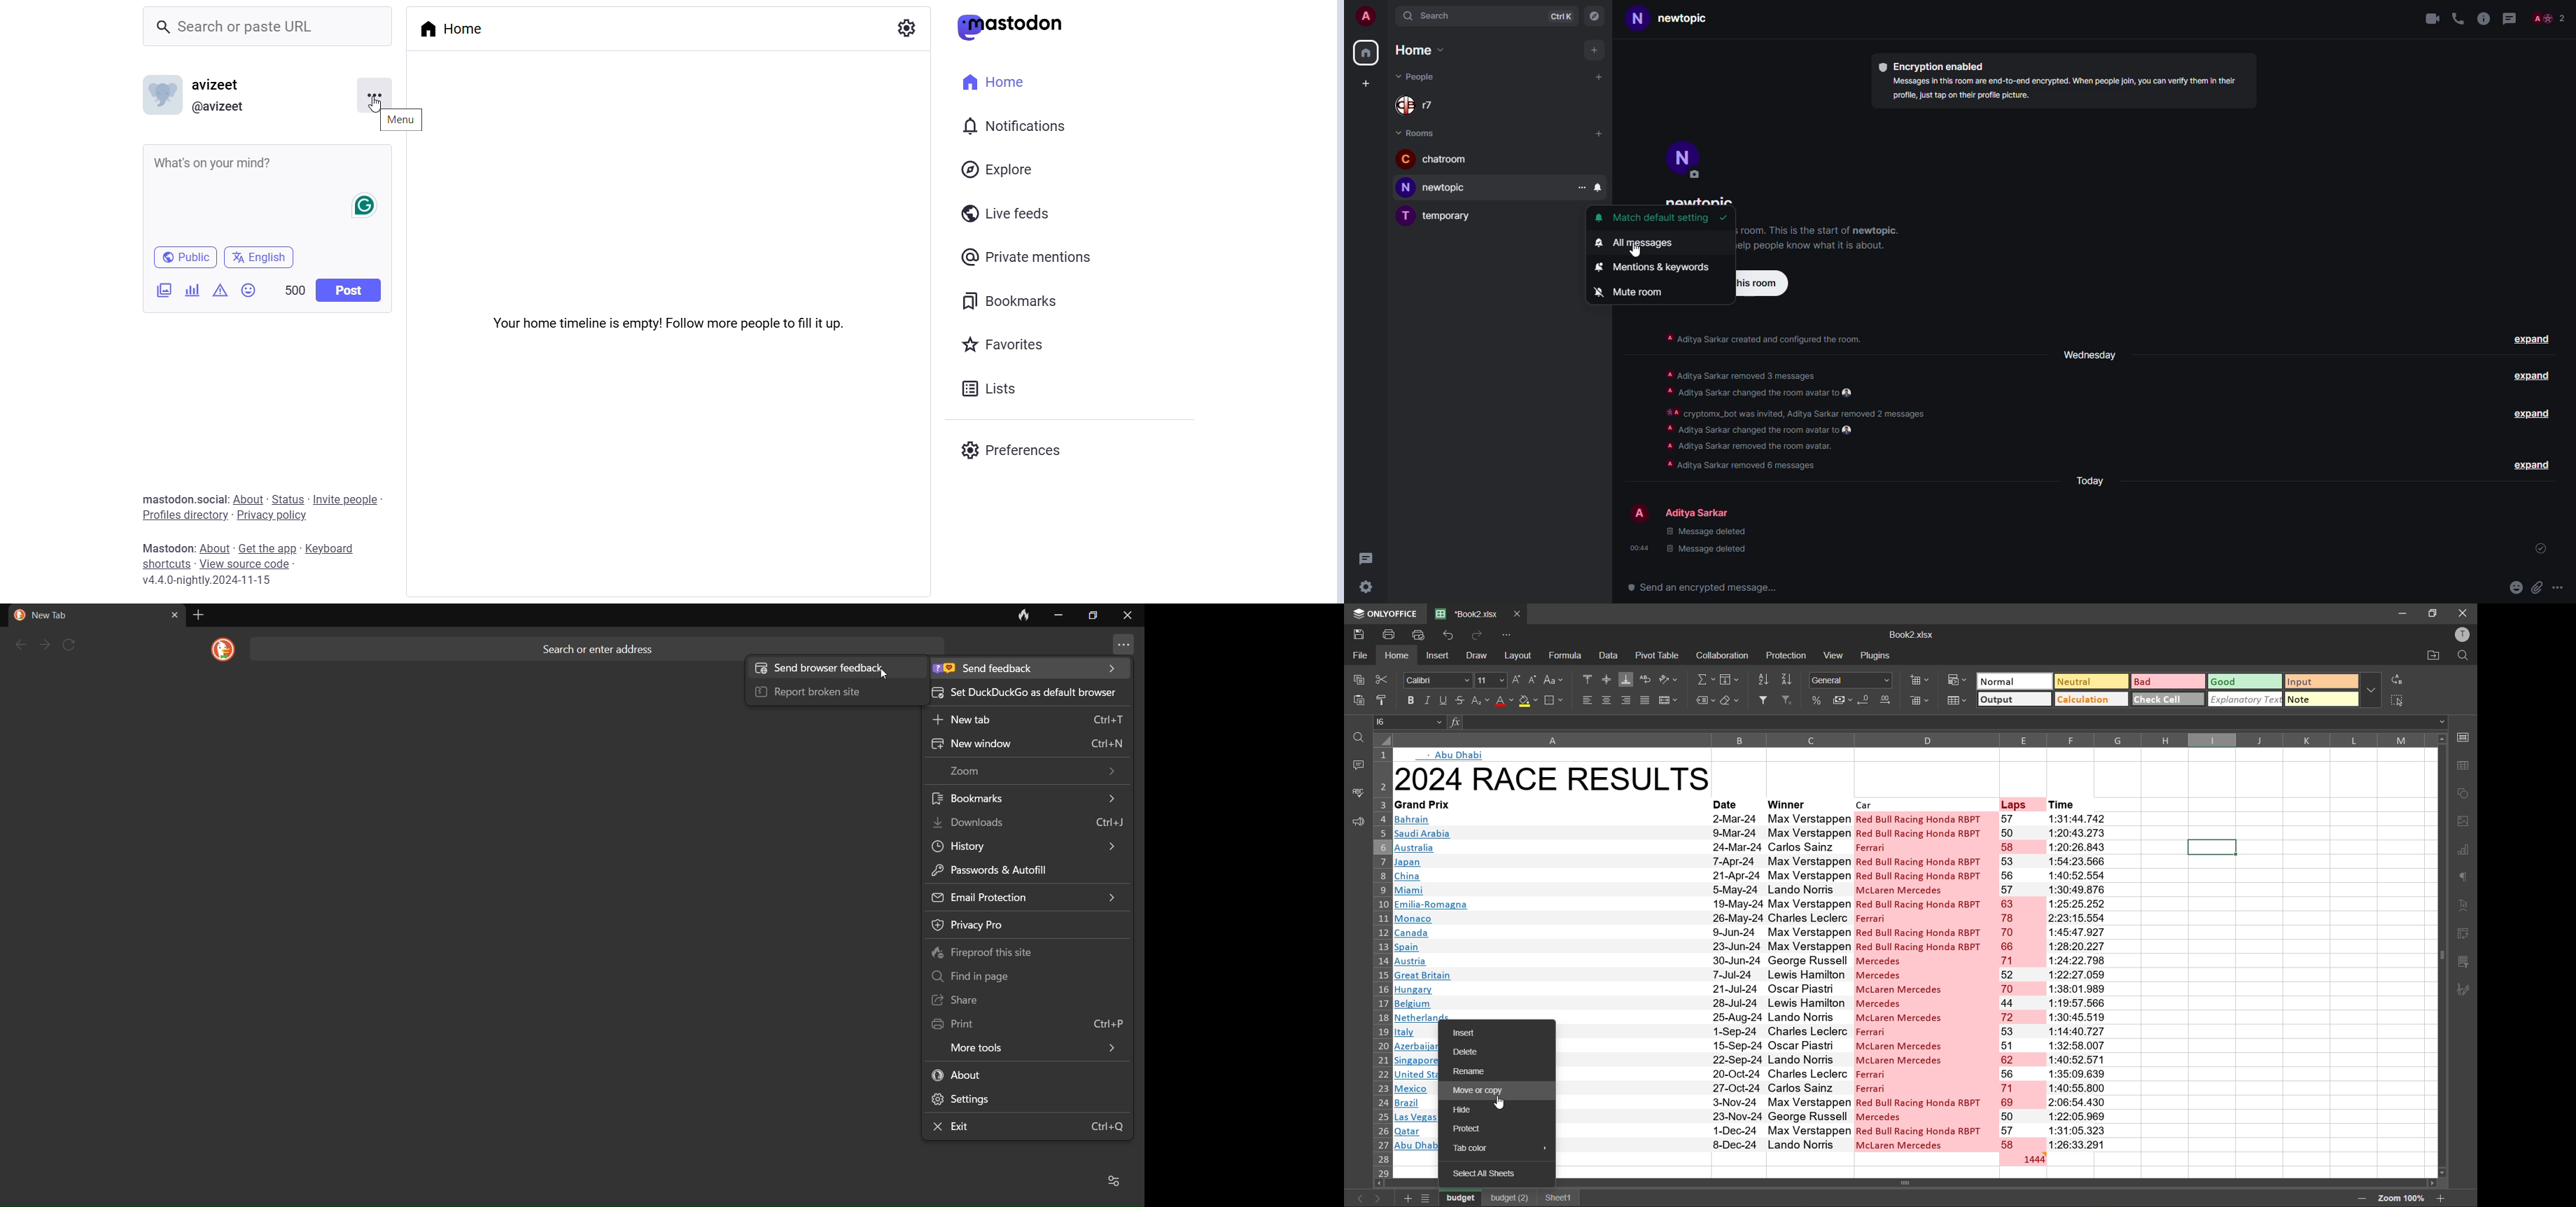 The width and height of the screenshot is (2576, 1232). I want to click on winner name, so click(1807, 981).